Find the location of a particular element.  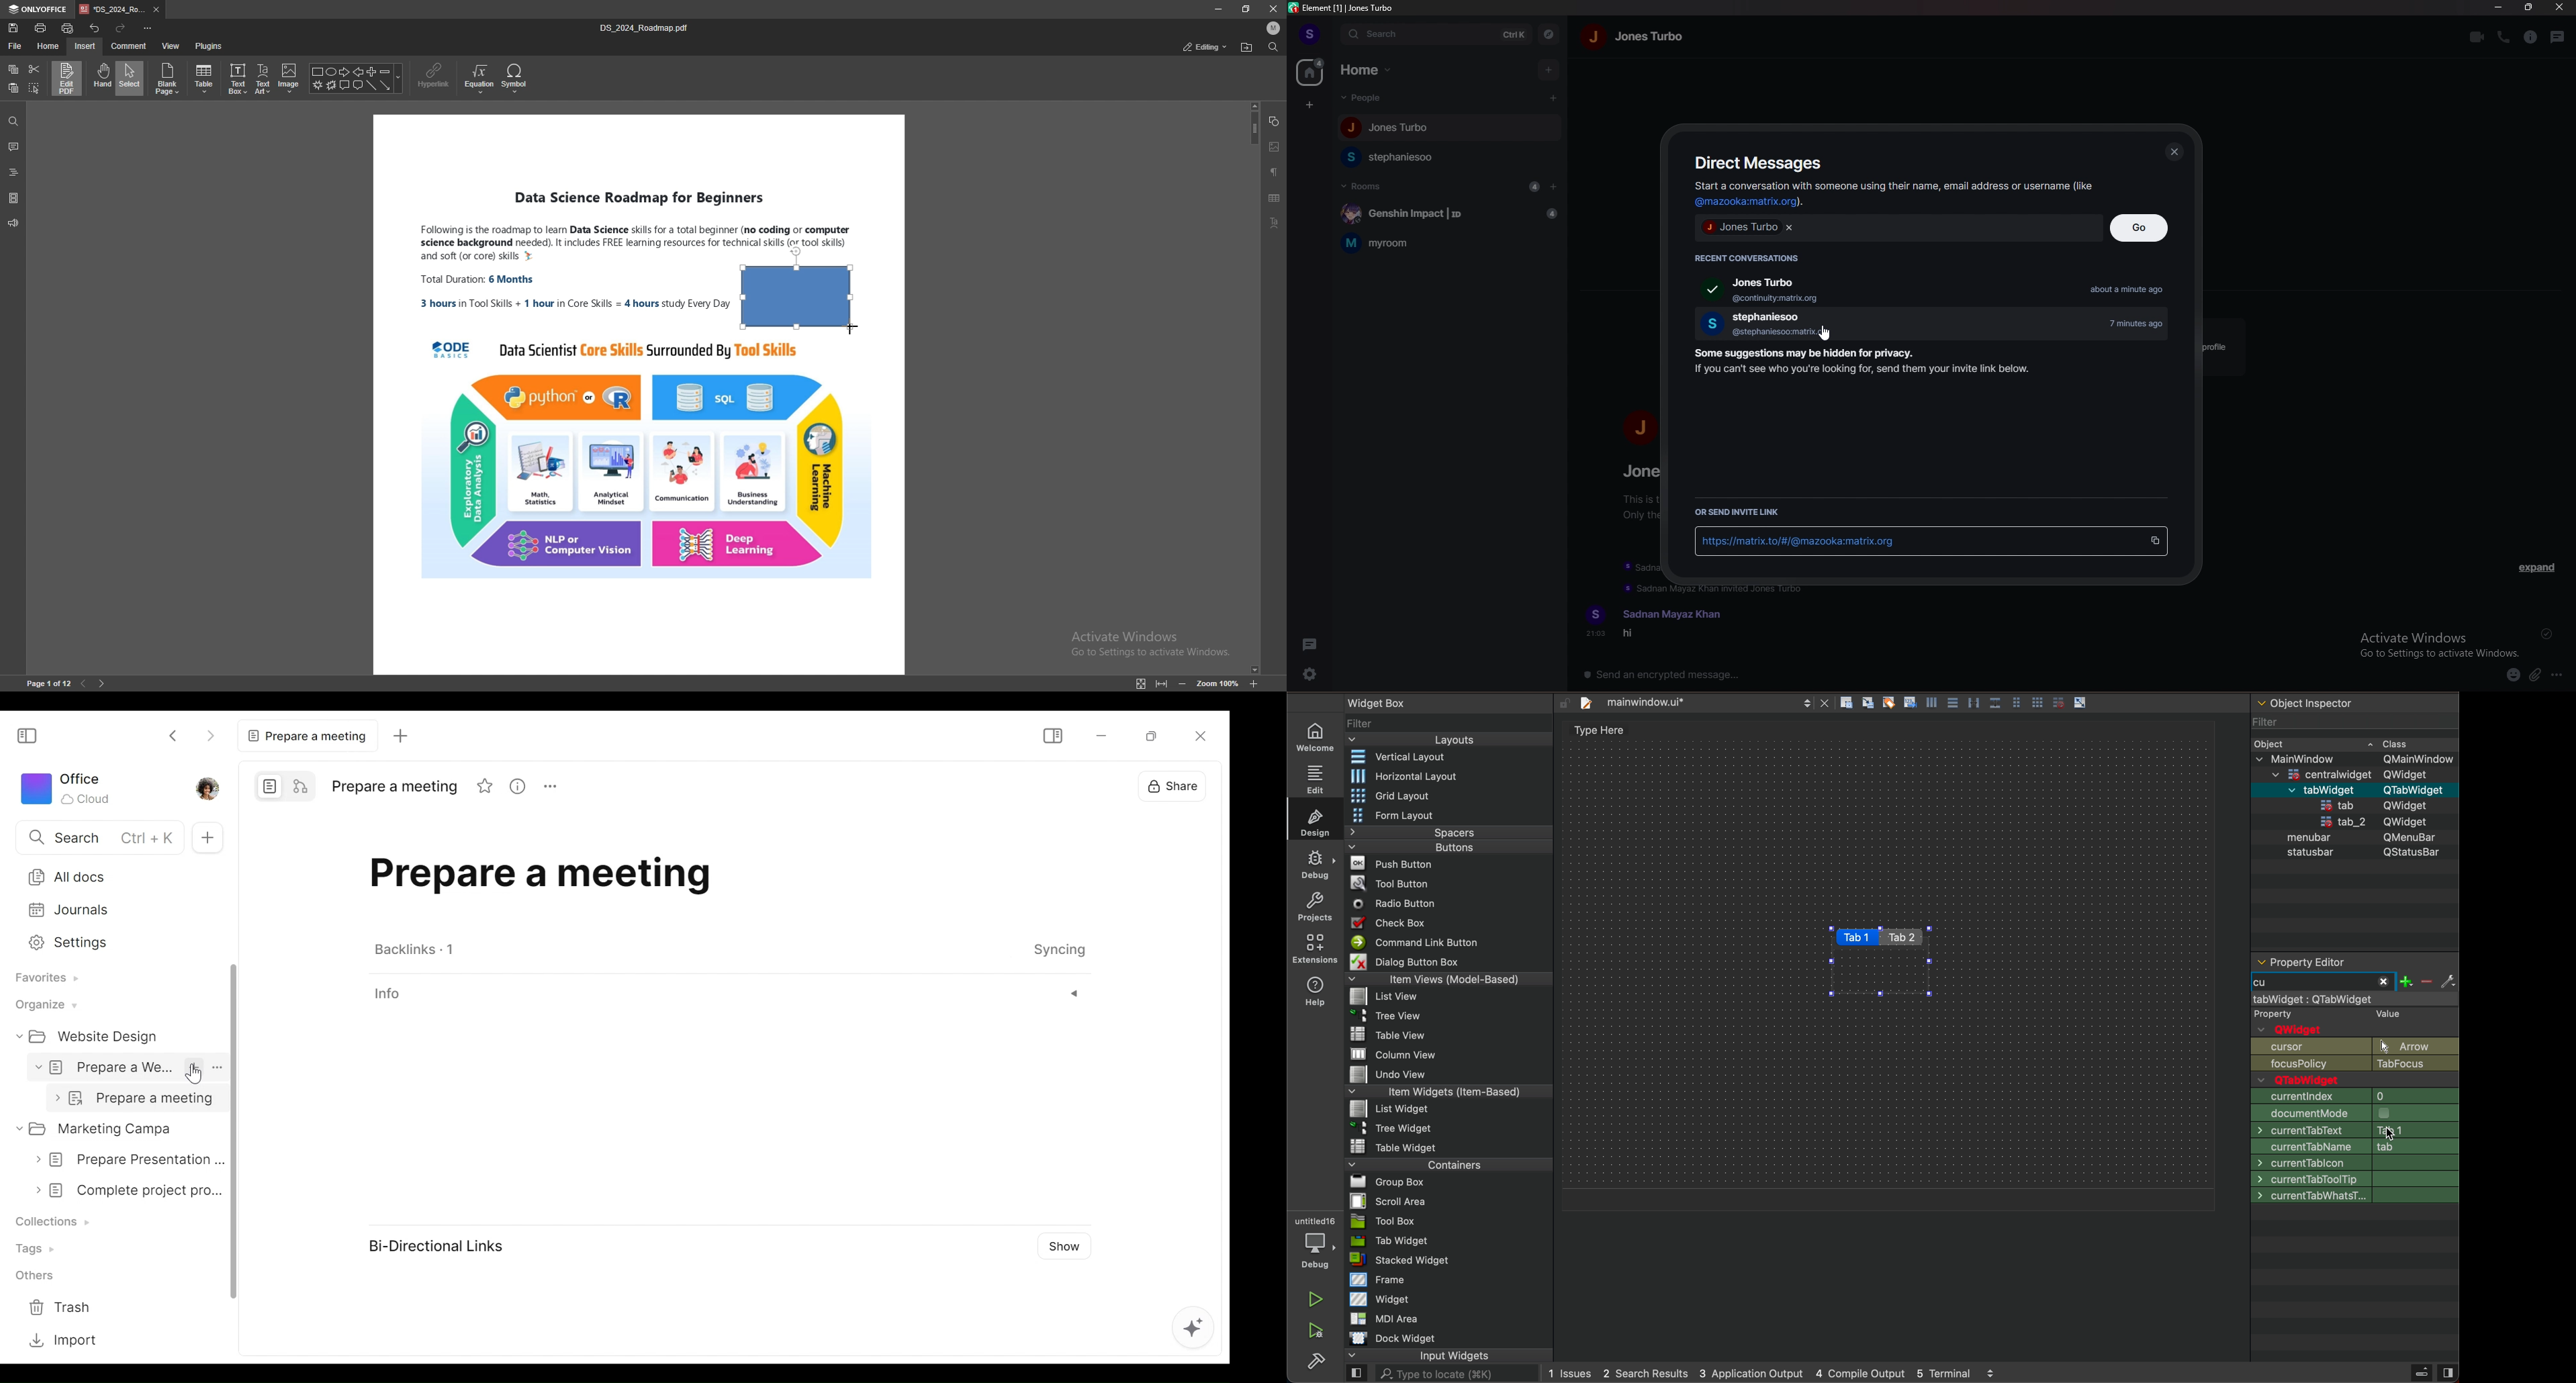

room info is located at coordinates (2531, 38).